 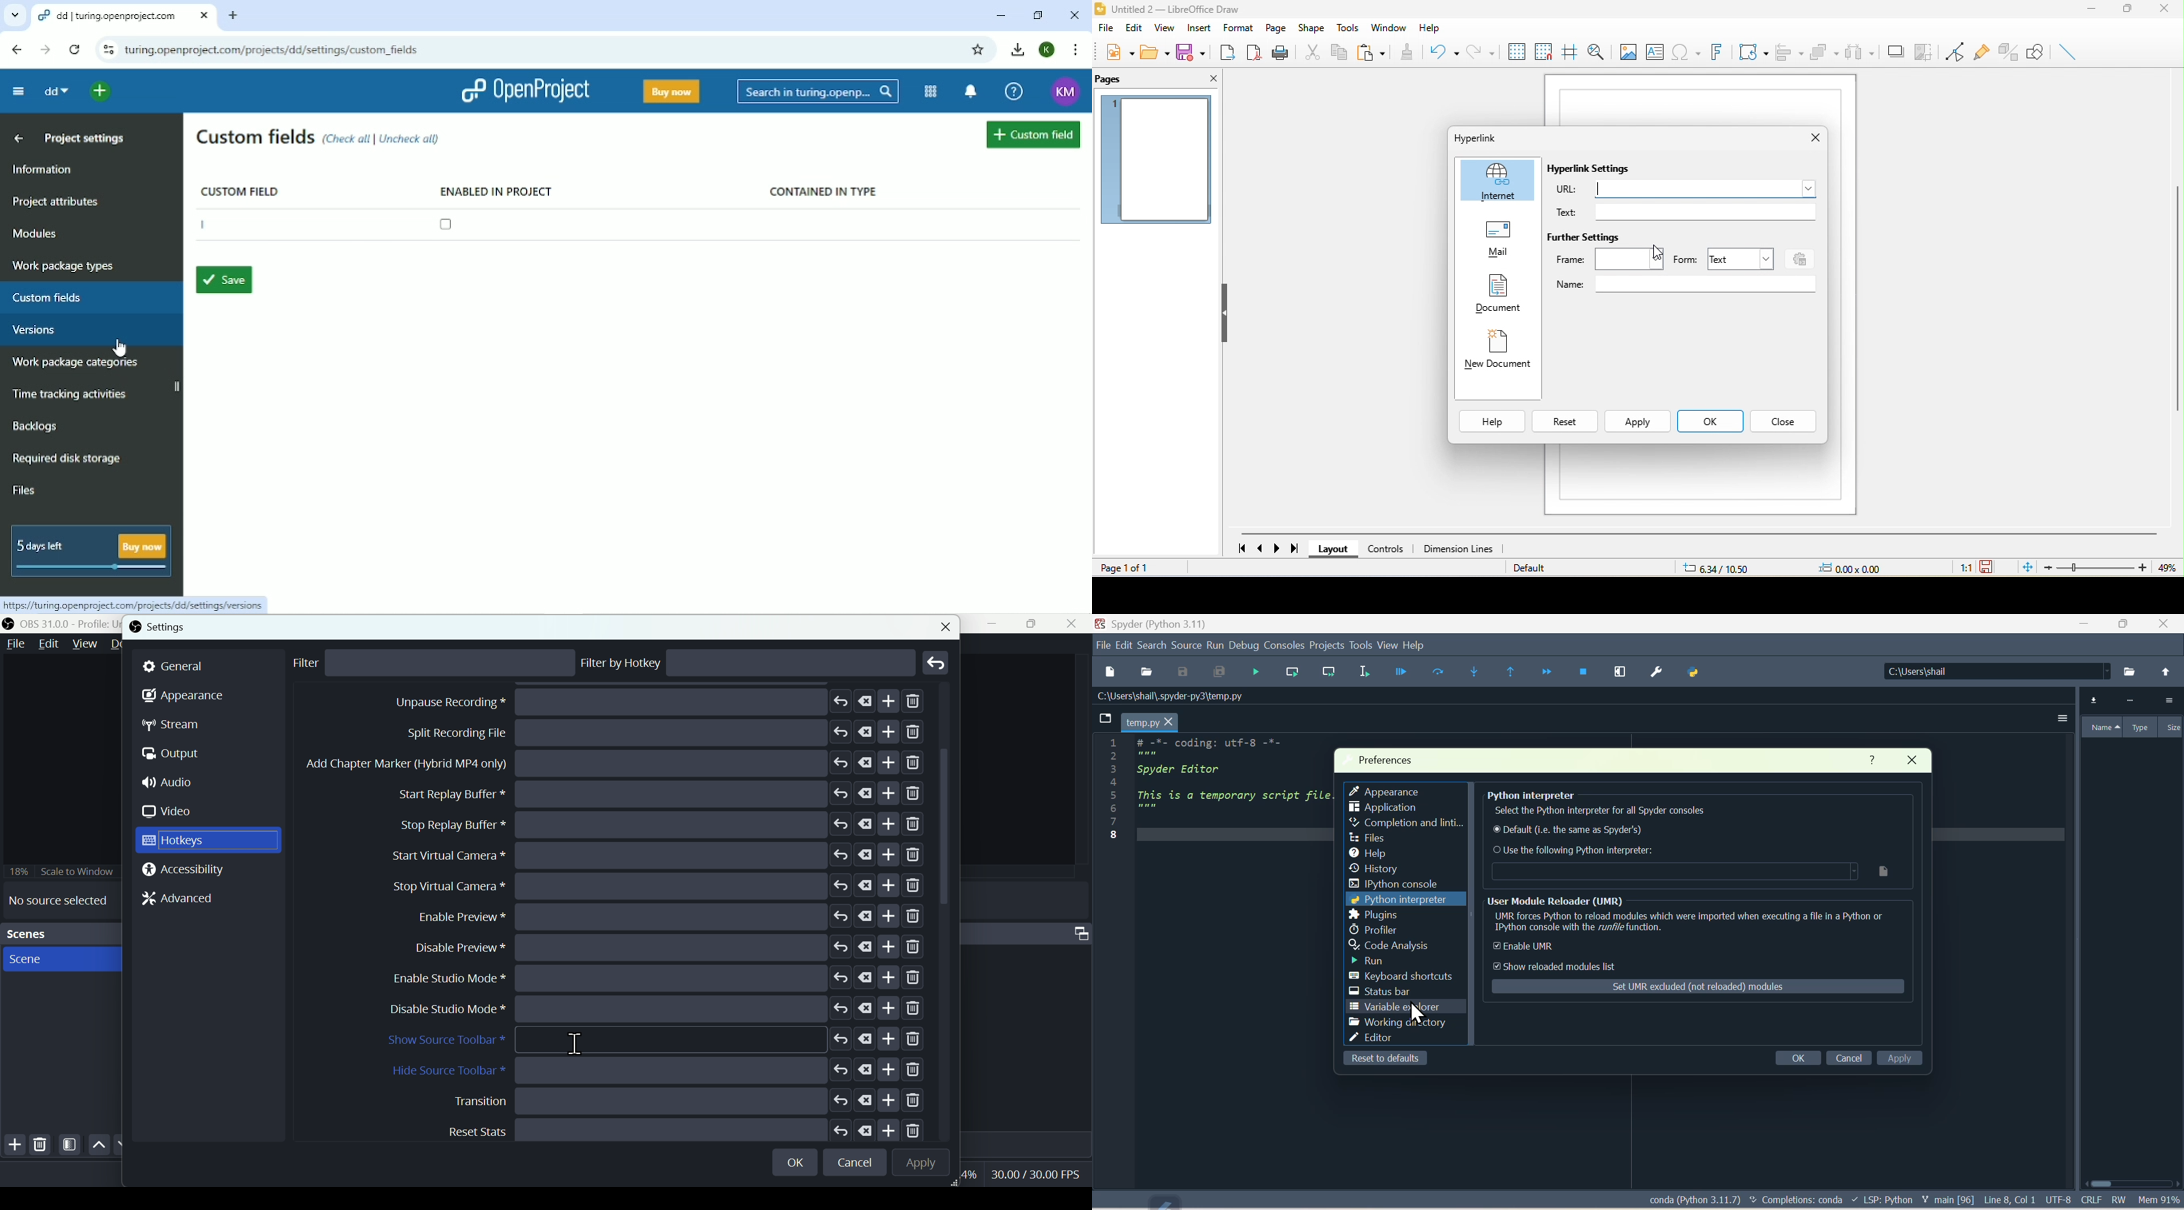 I want to click on Appearance, so click(x=183, y=699).